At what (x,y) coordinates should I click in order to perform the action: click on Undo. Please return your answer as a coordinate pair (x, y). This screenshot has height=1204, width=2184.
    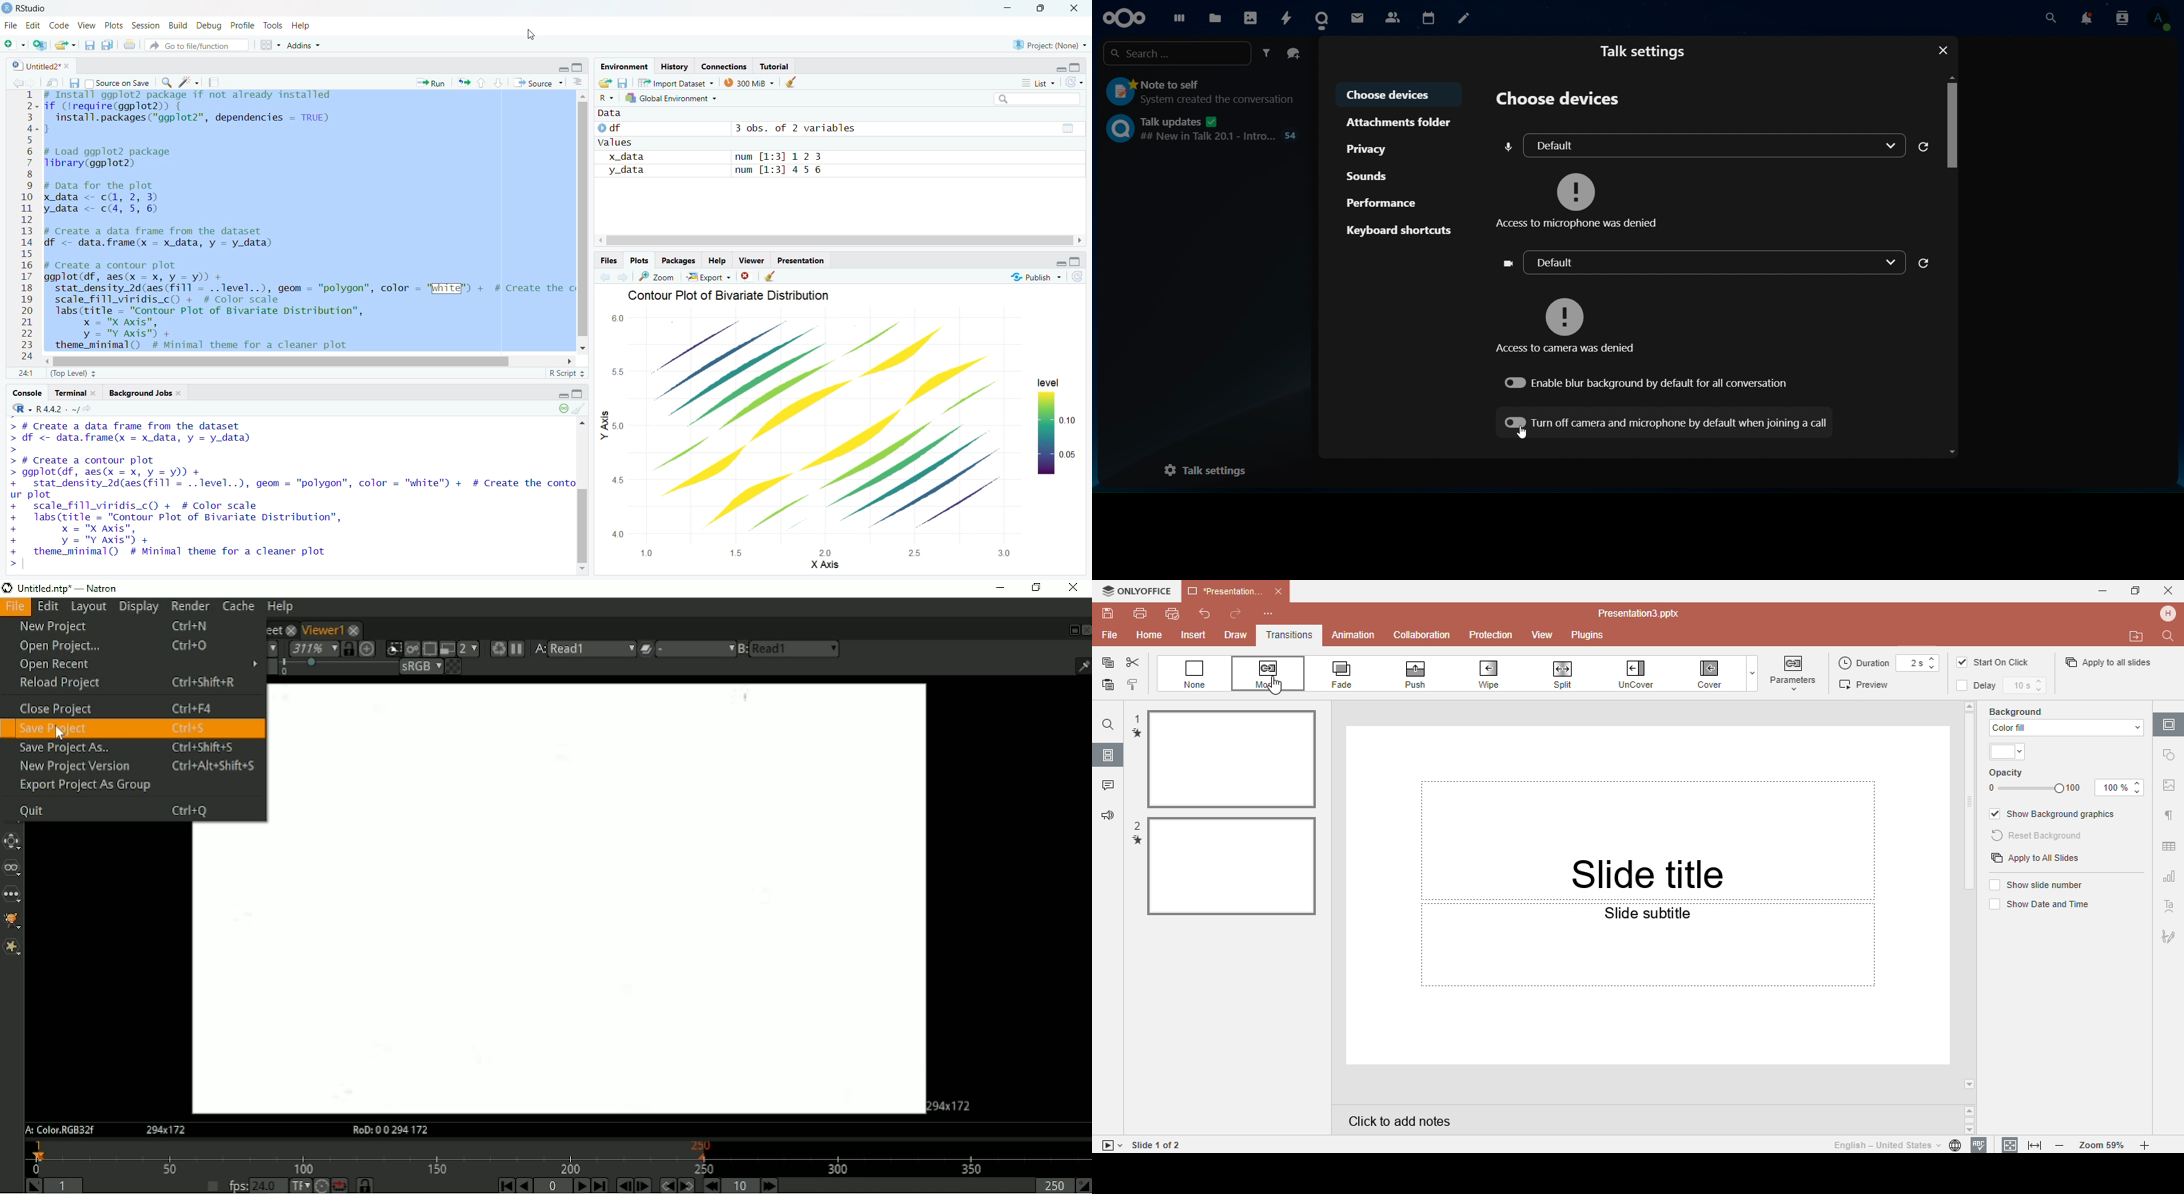
    Looking at the image, I should click on (1199, 615).